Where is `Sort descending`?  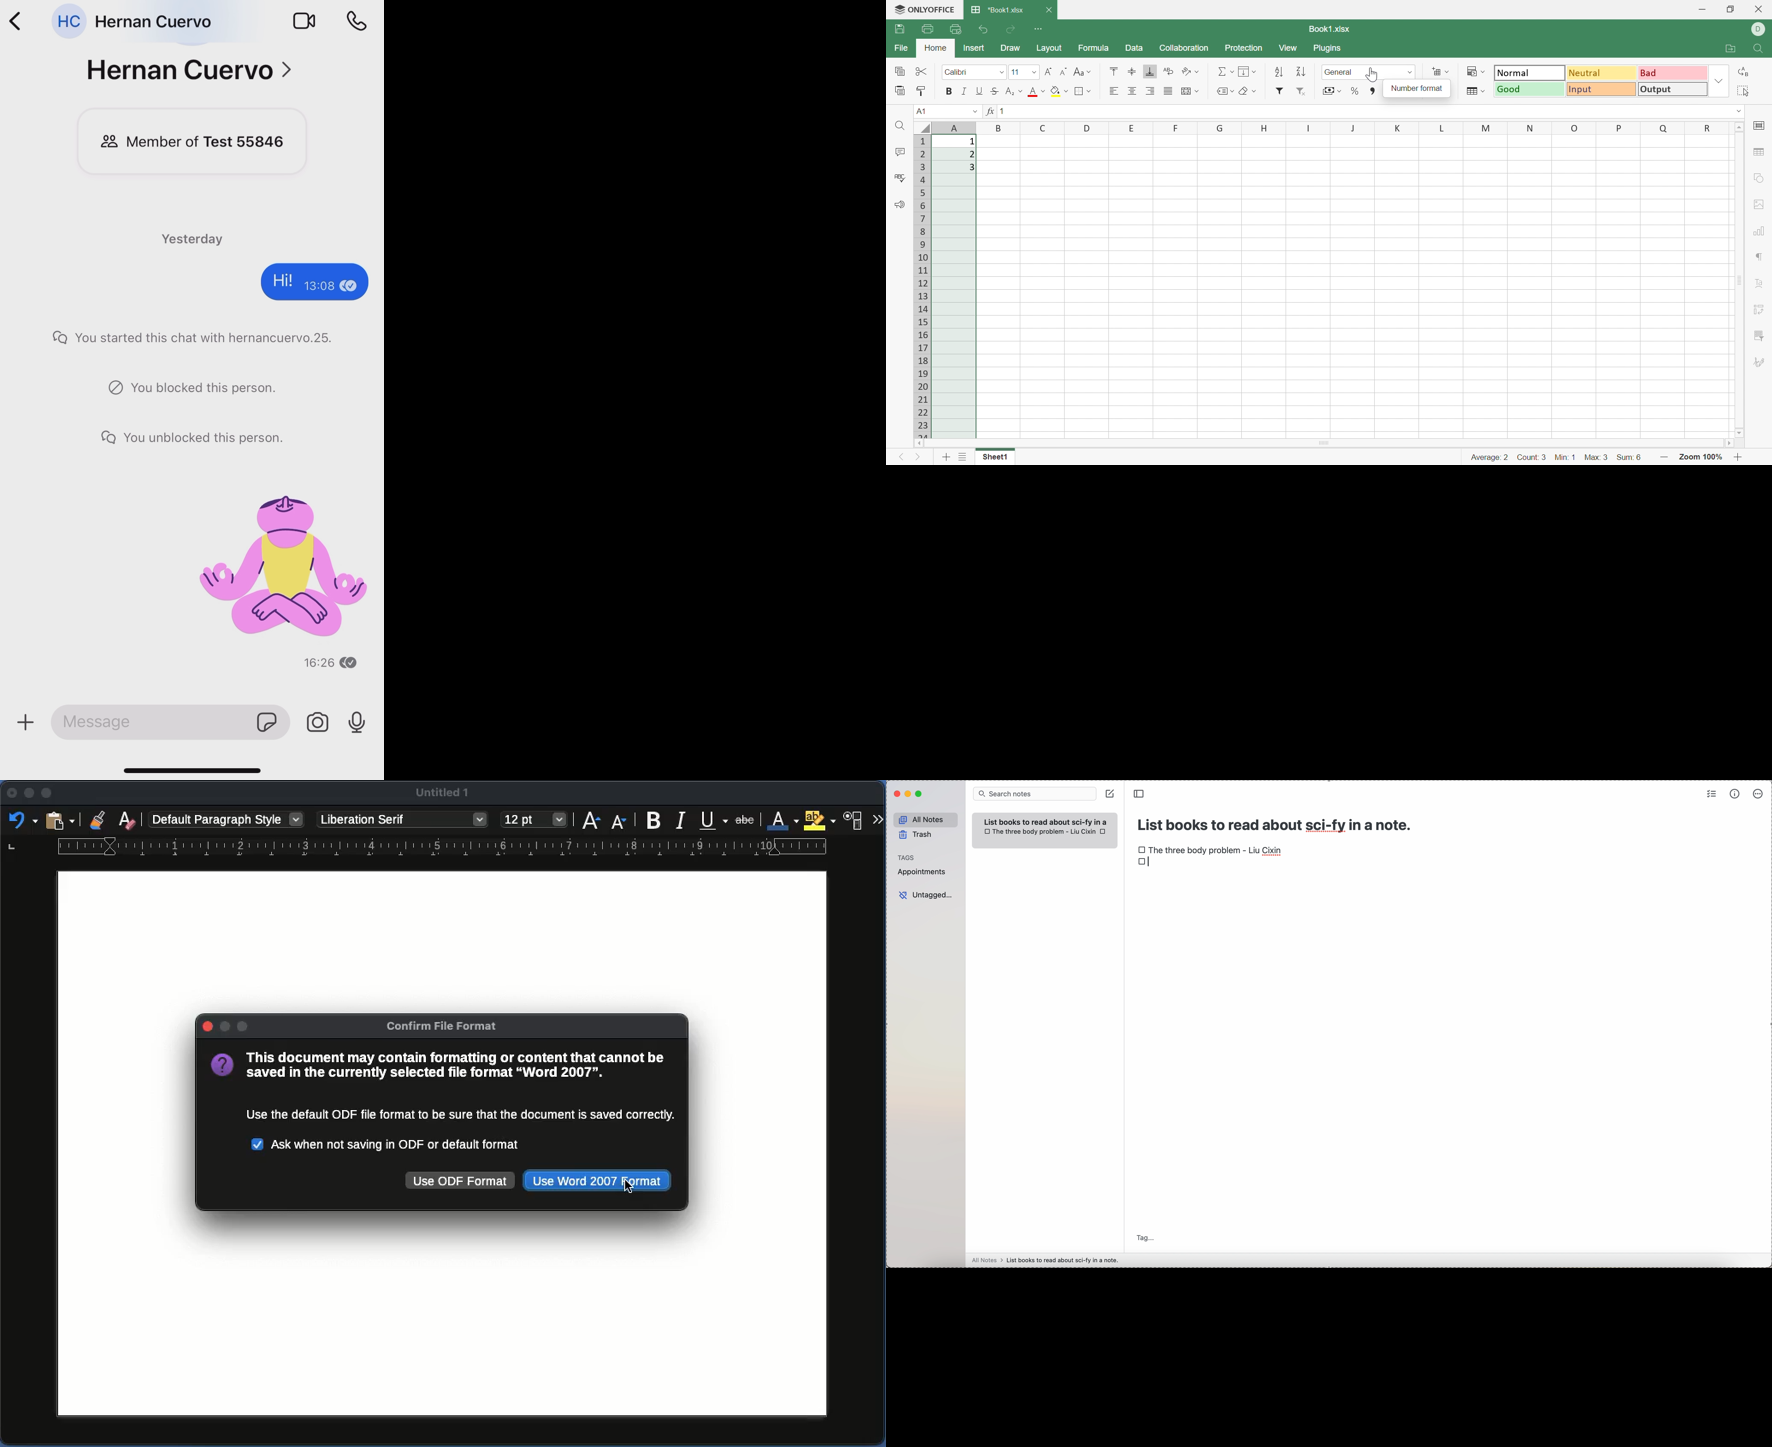 Sort descending is located at coordinates (1300, 72).